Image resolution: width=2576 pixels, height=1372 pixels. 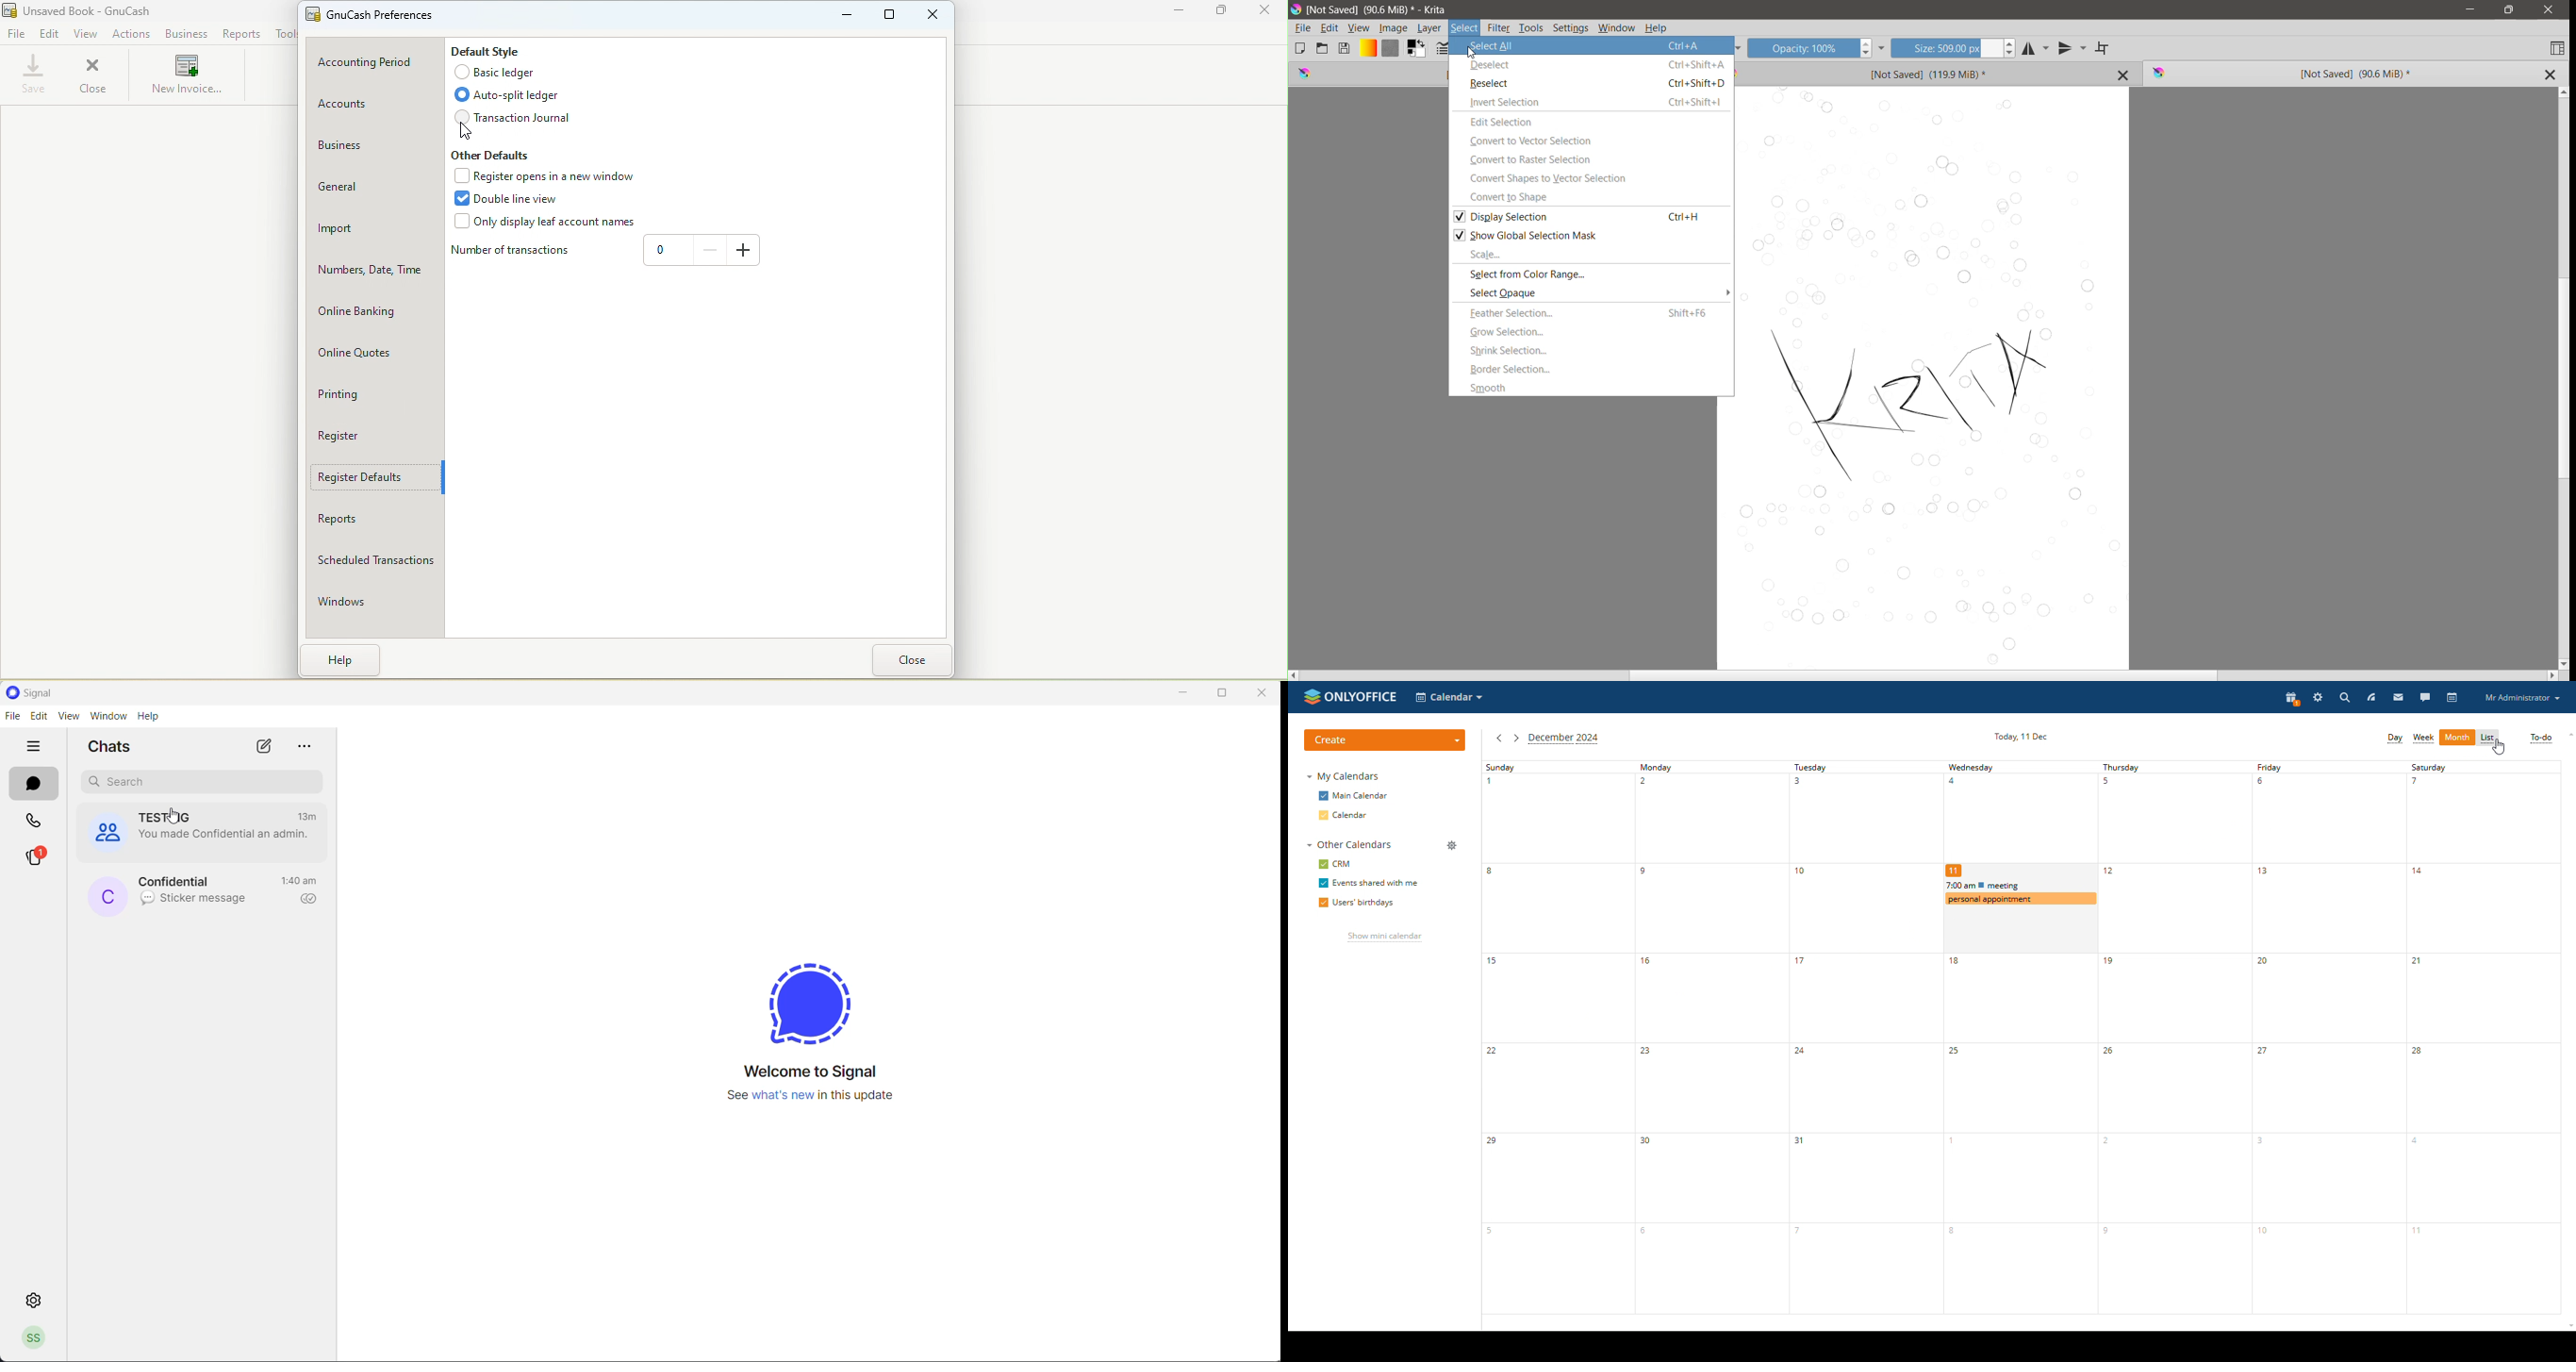 I want to click on Help, so click(x=341, y=661).